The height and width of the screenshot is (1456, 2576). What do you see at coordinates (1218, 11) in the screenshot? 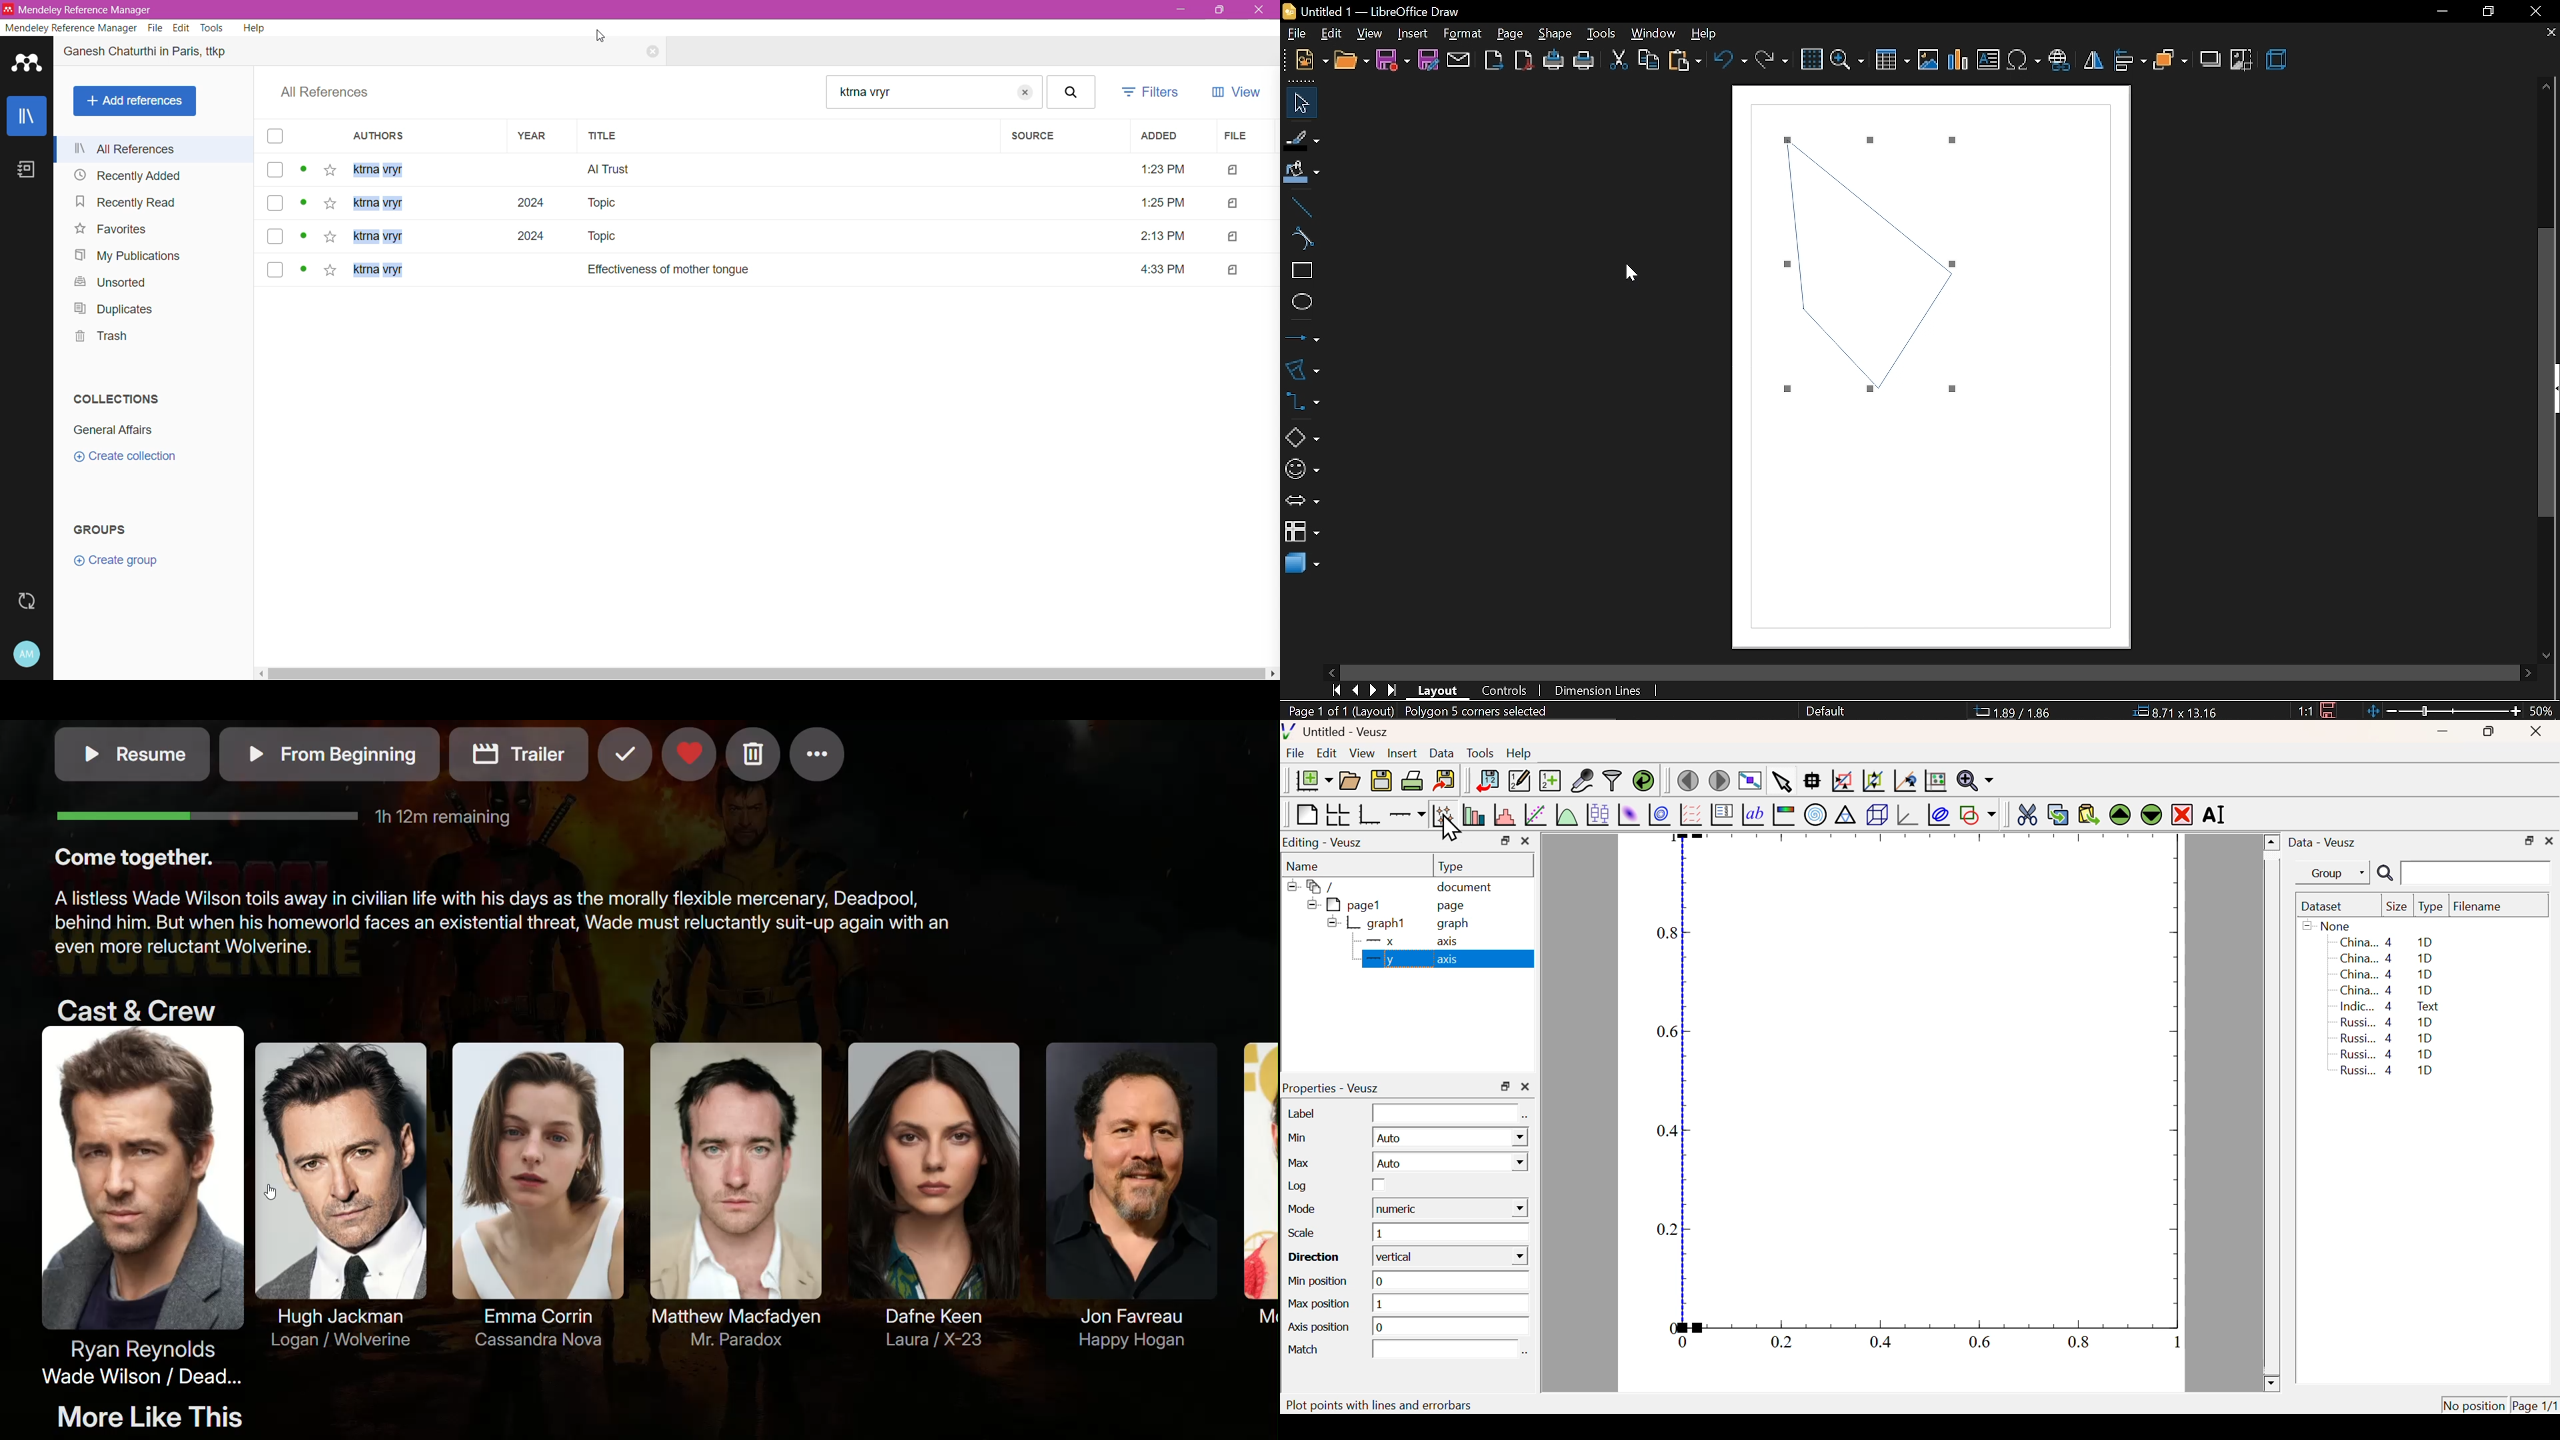
I see `Restore Down` at bounding box center [1218, 11].